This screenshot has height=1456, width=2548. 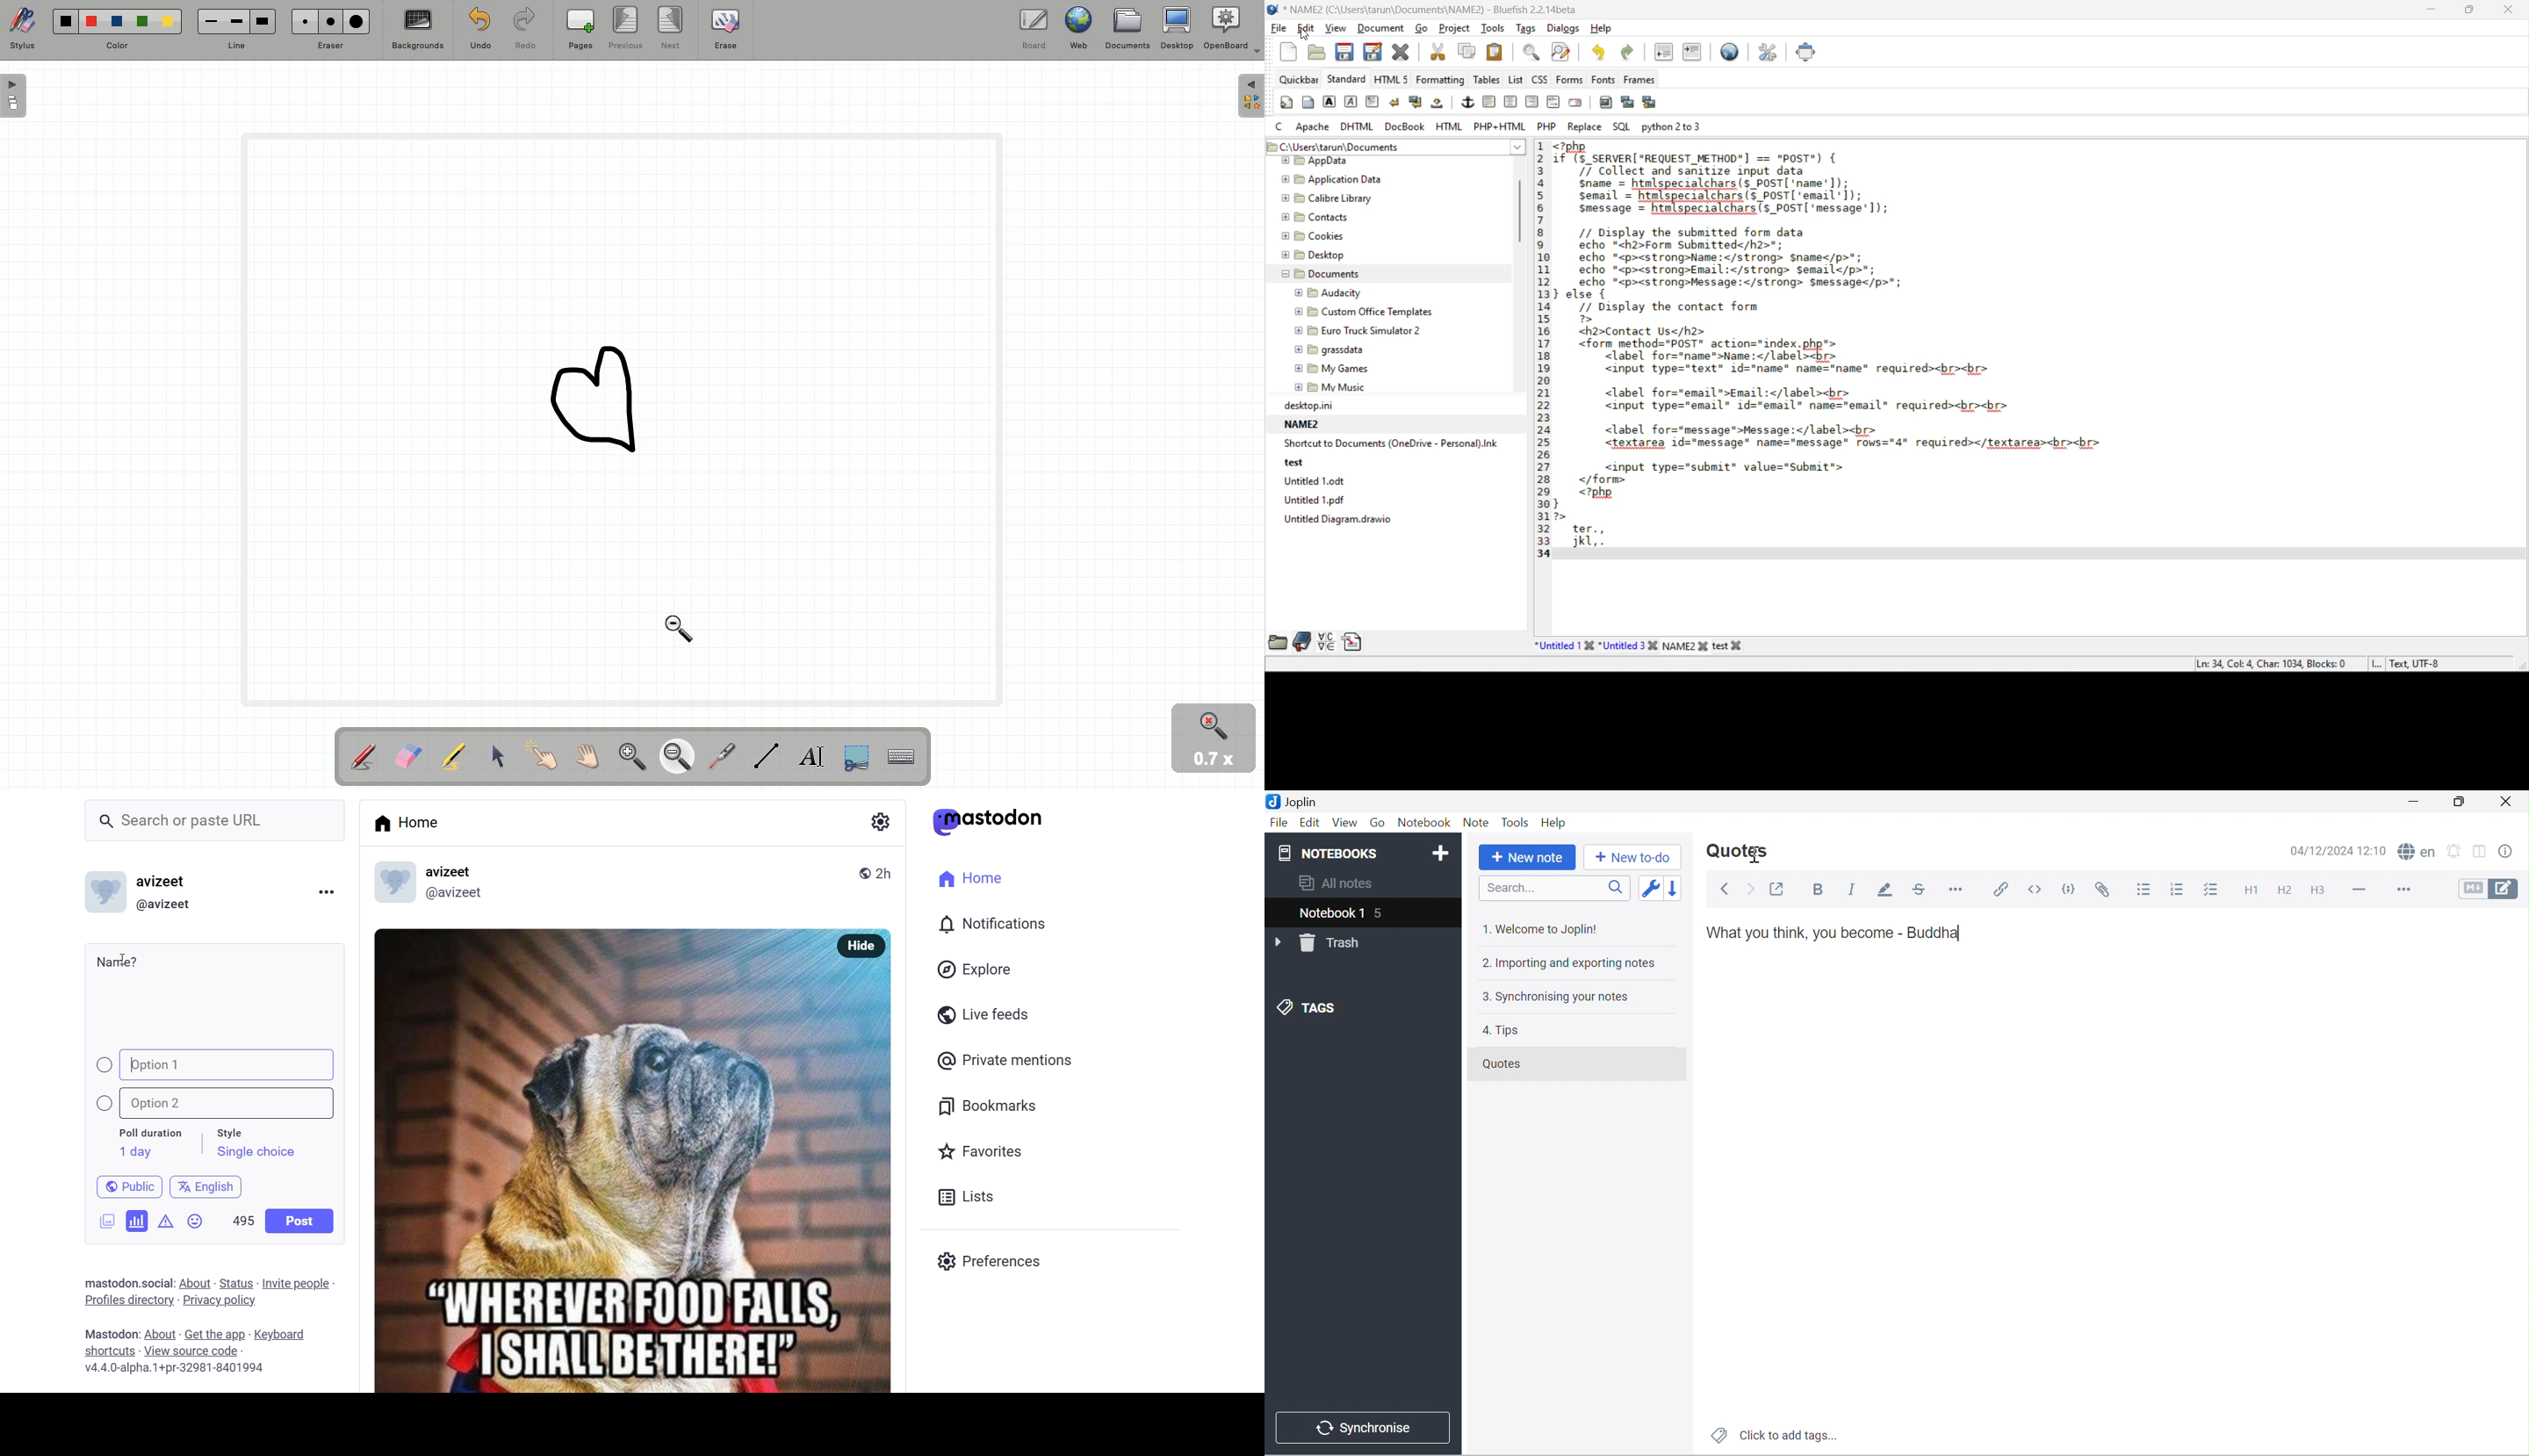 I want to click on @avizeet, so click(x=453, y=896).